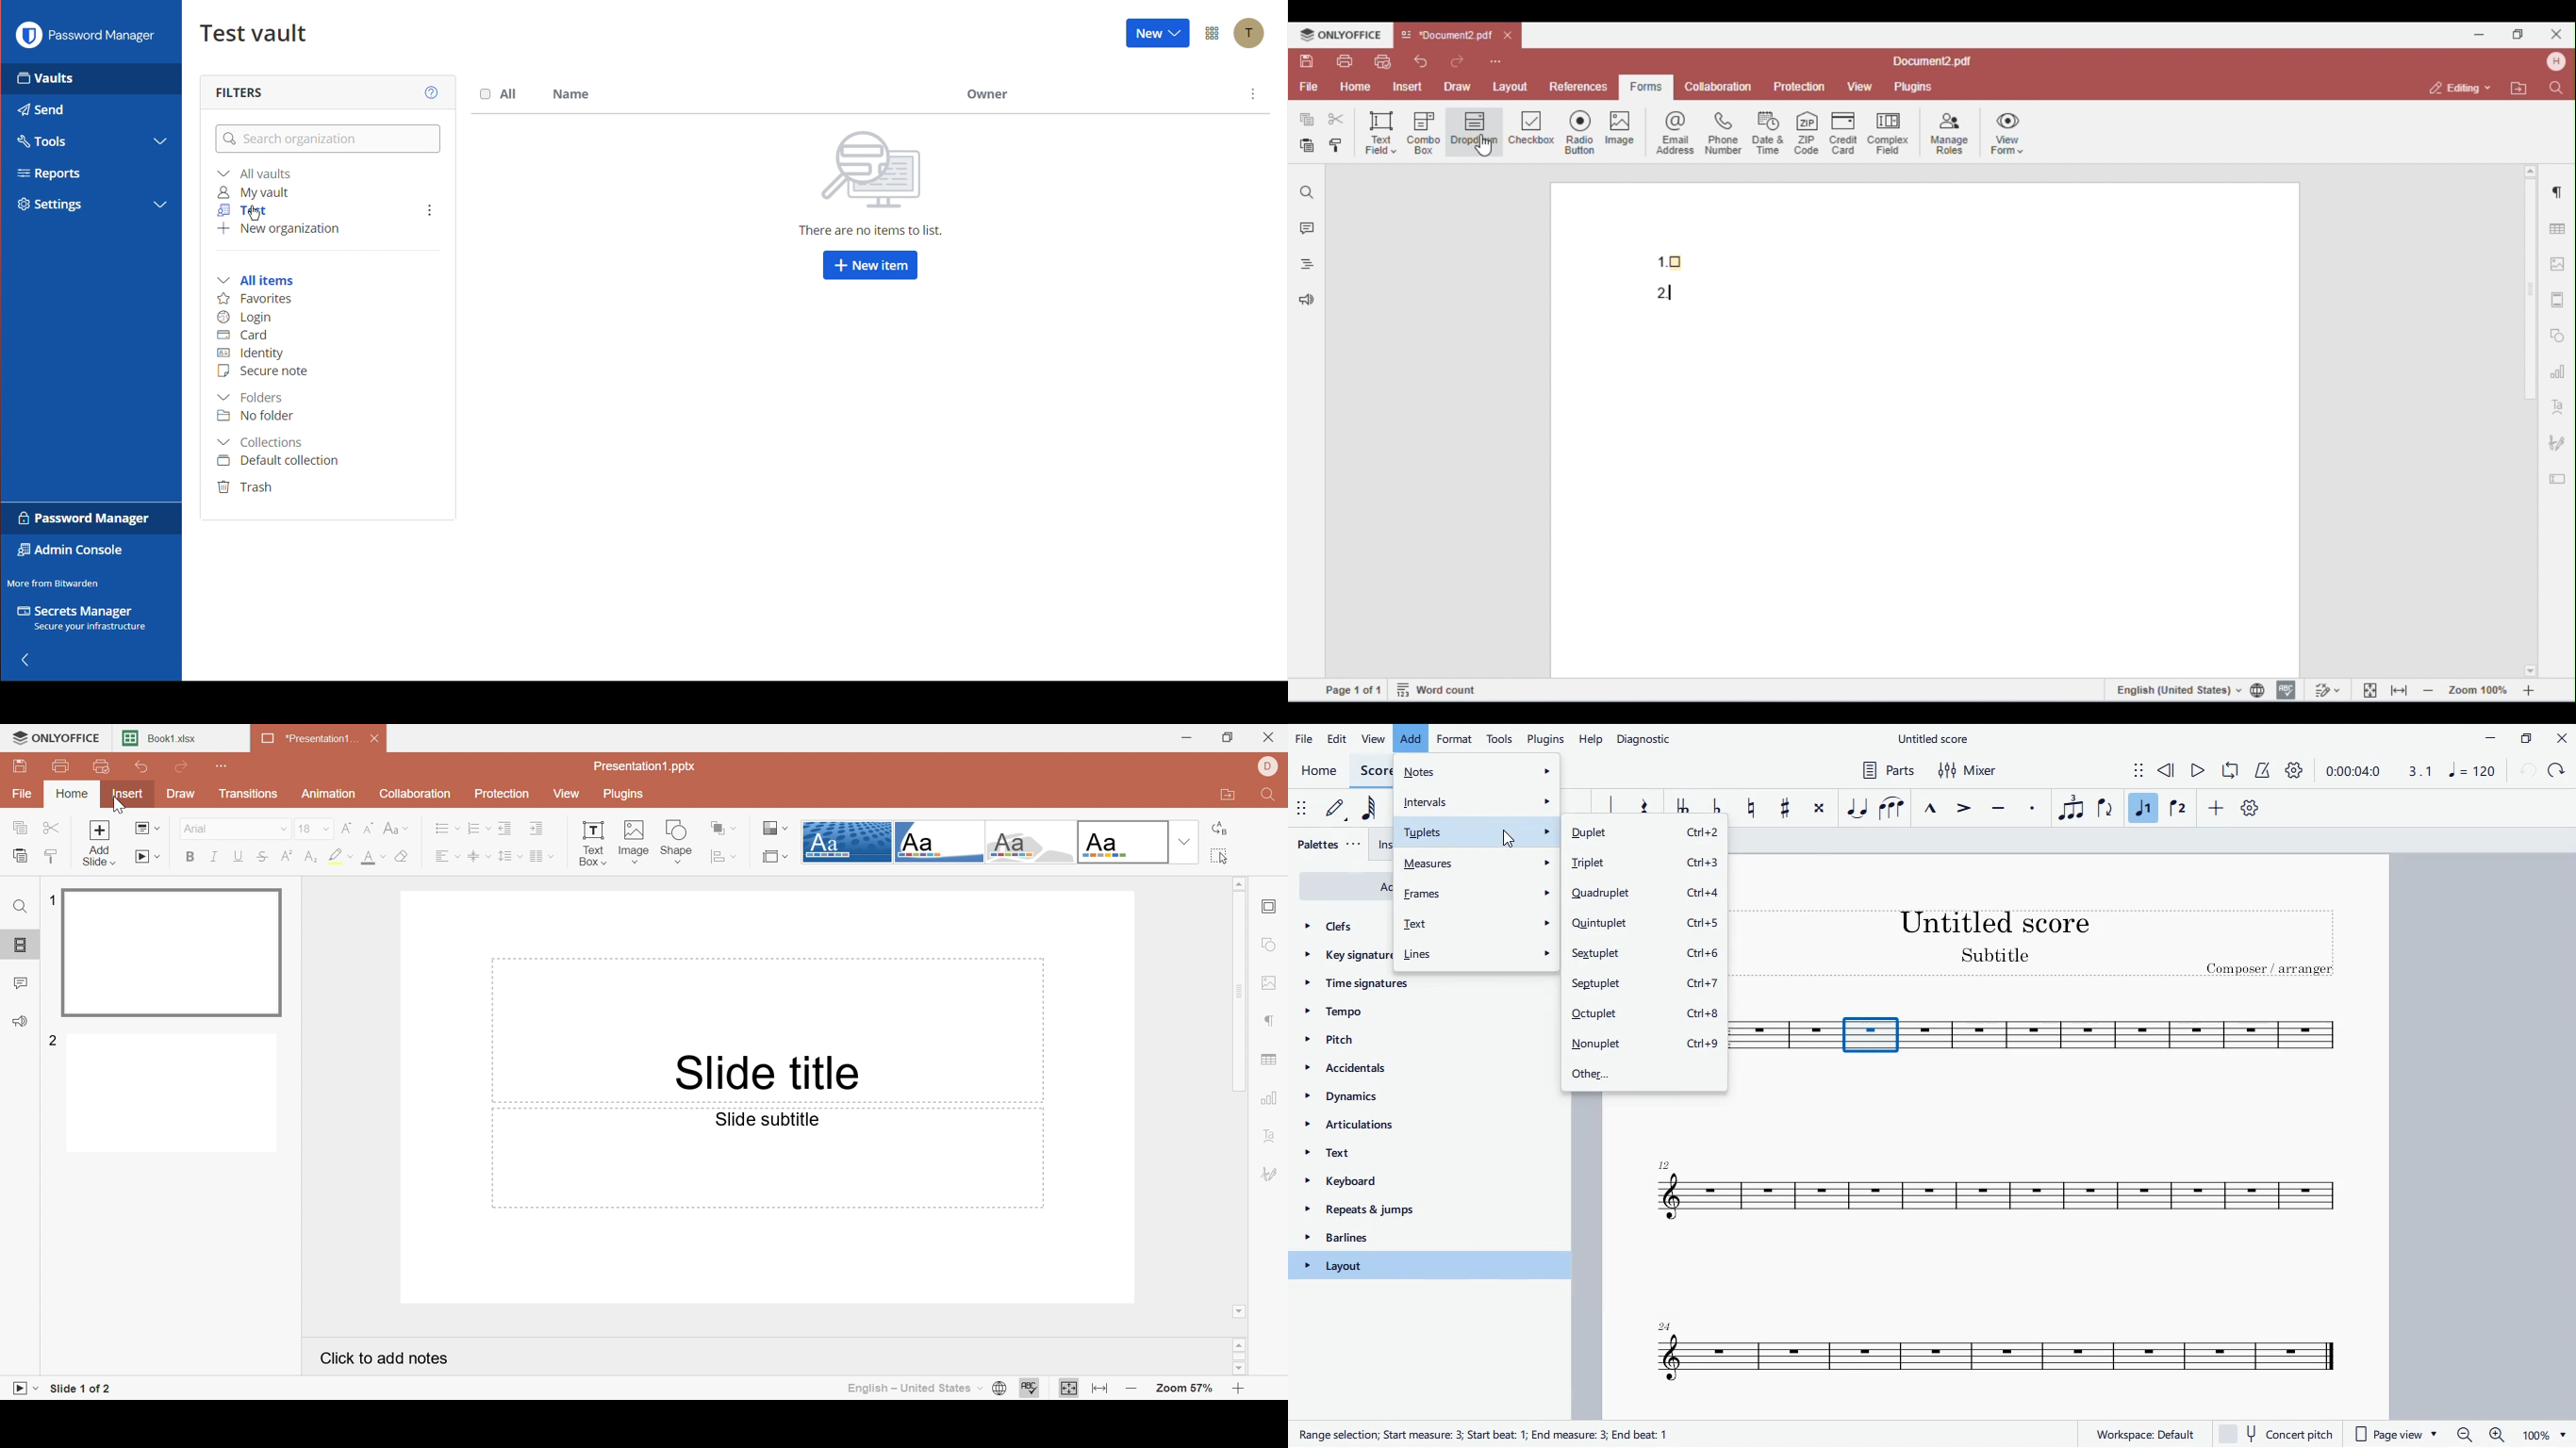 This screenshot has height=1456, width=2576. What do you see at coordinates (1270, 1173) in the screenshot?
I see `Signature settings` at bounding box center [1270, 1173].